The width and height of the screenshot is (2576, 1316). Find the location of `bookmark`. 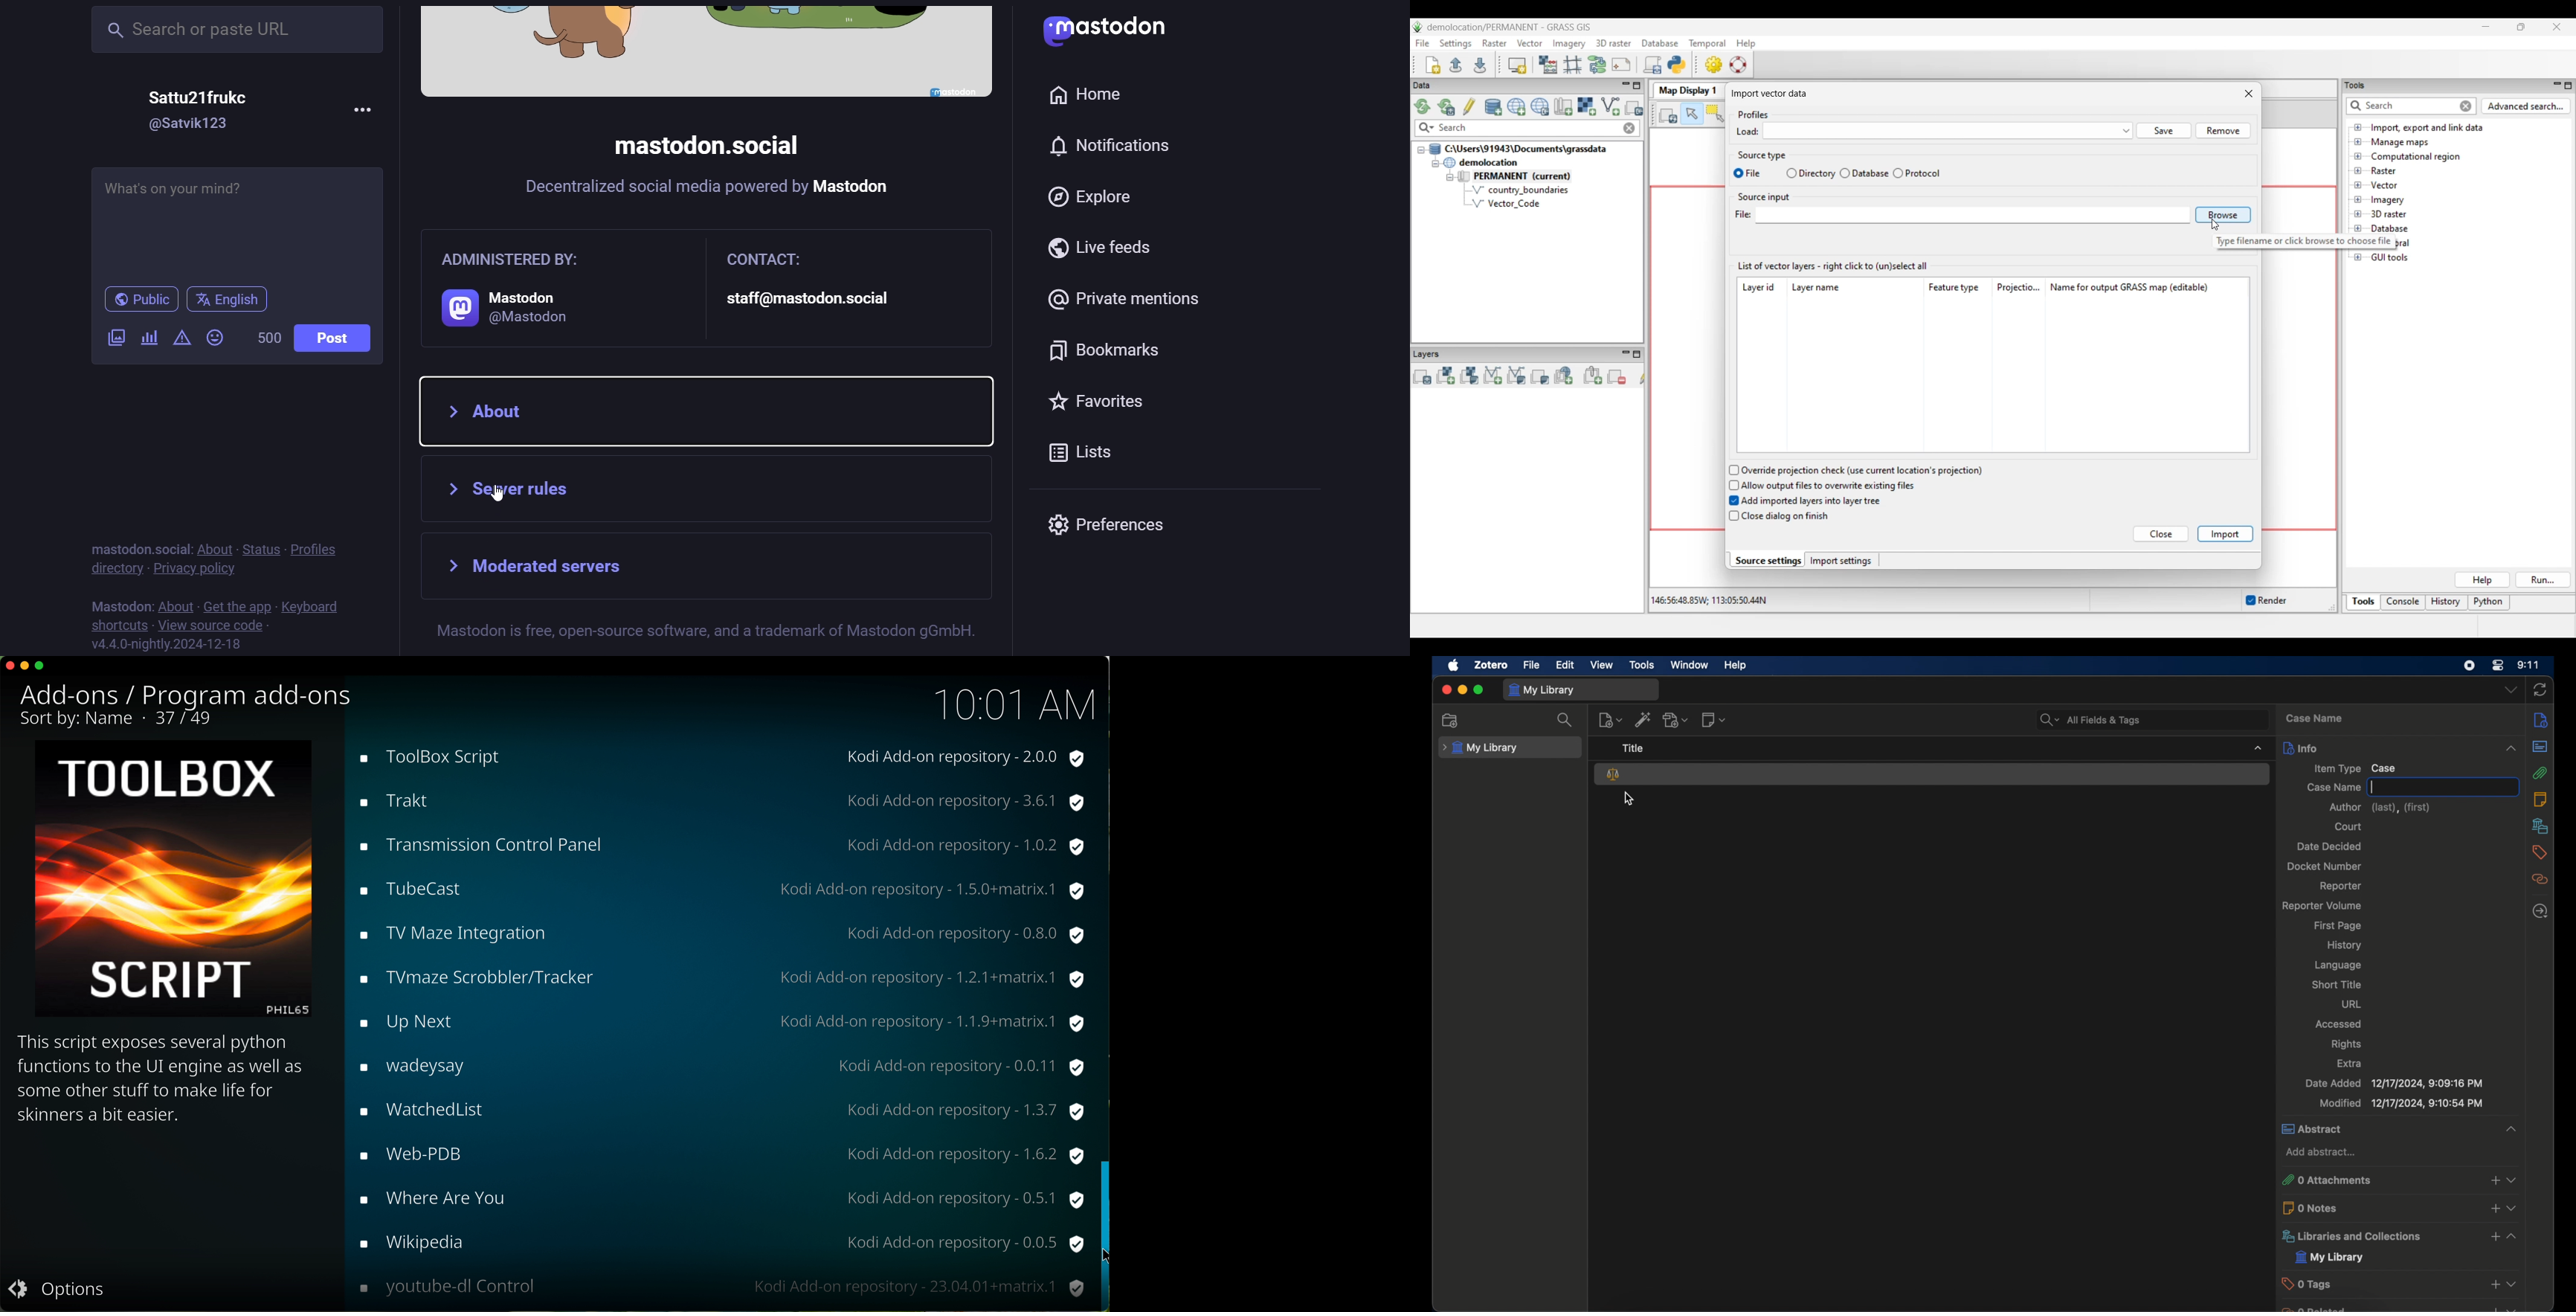

bookmark is located at coordinates (1110, 354).